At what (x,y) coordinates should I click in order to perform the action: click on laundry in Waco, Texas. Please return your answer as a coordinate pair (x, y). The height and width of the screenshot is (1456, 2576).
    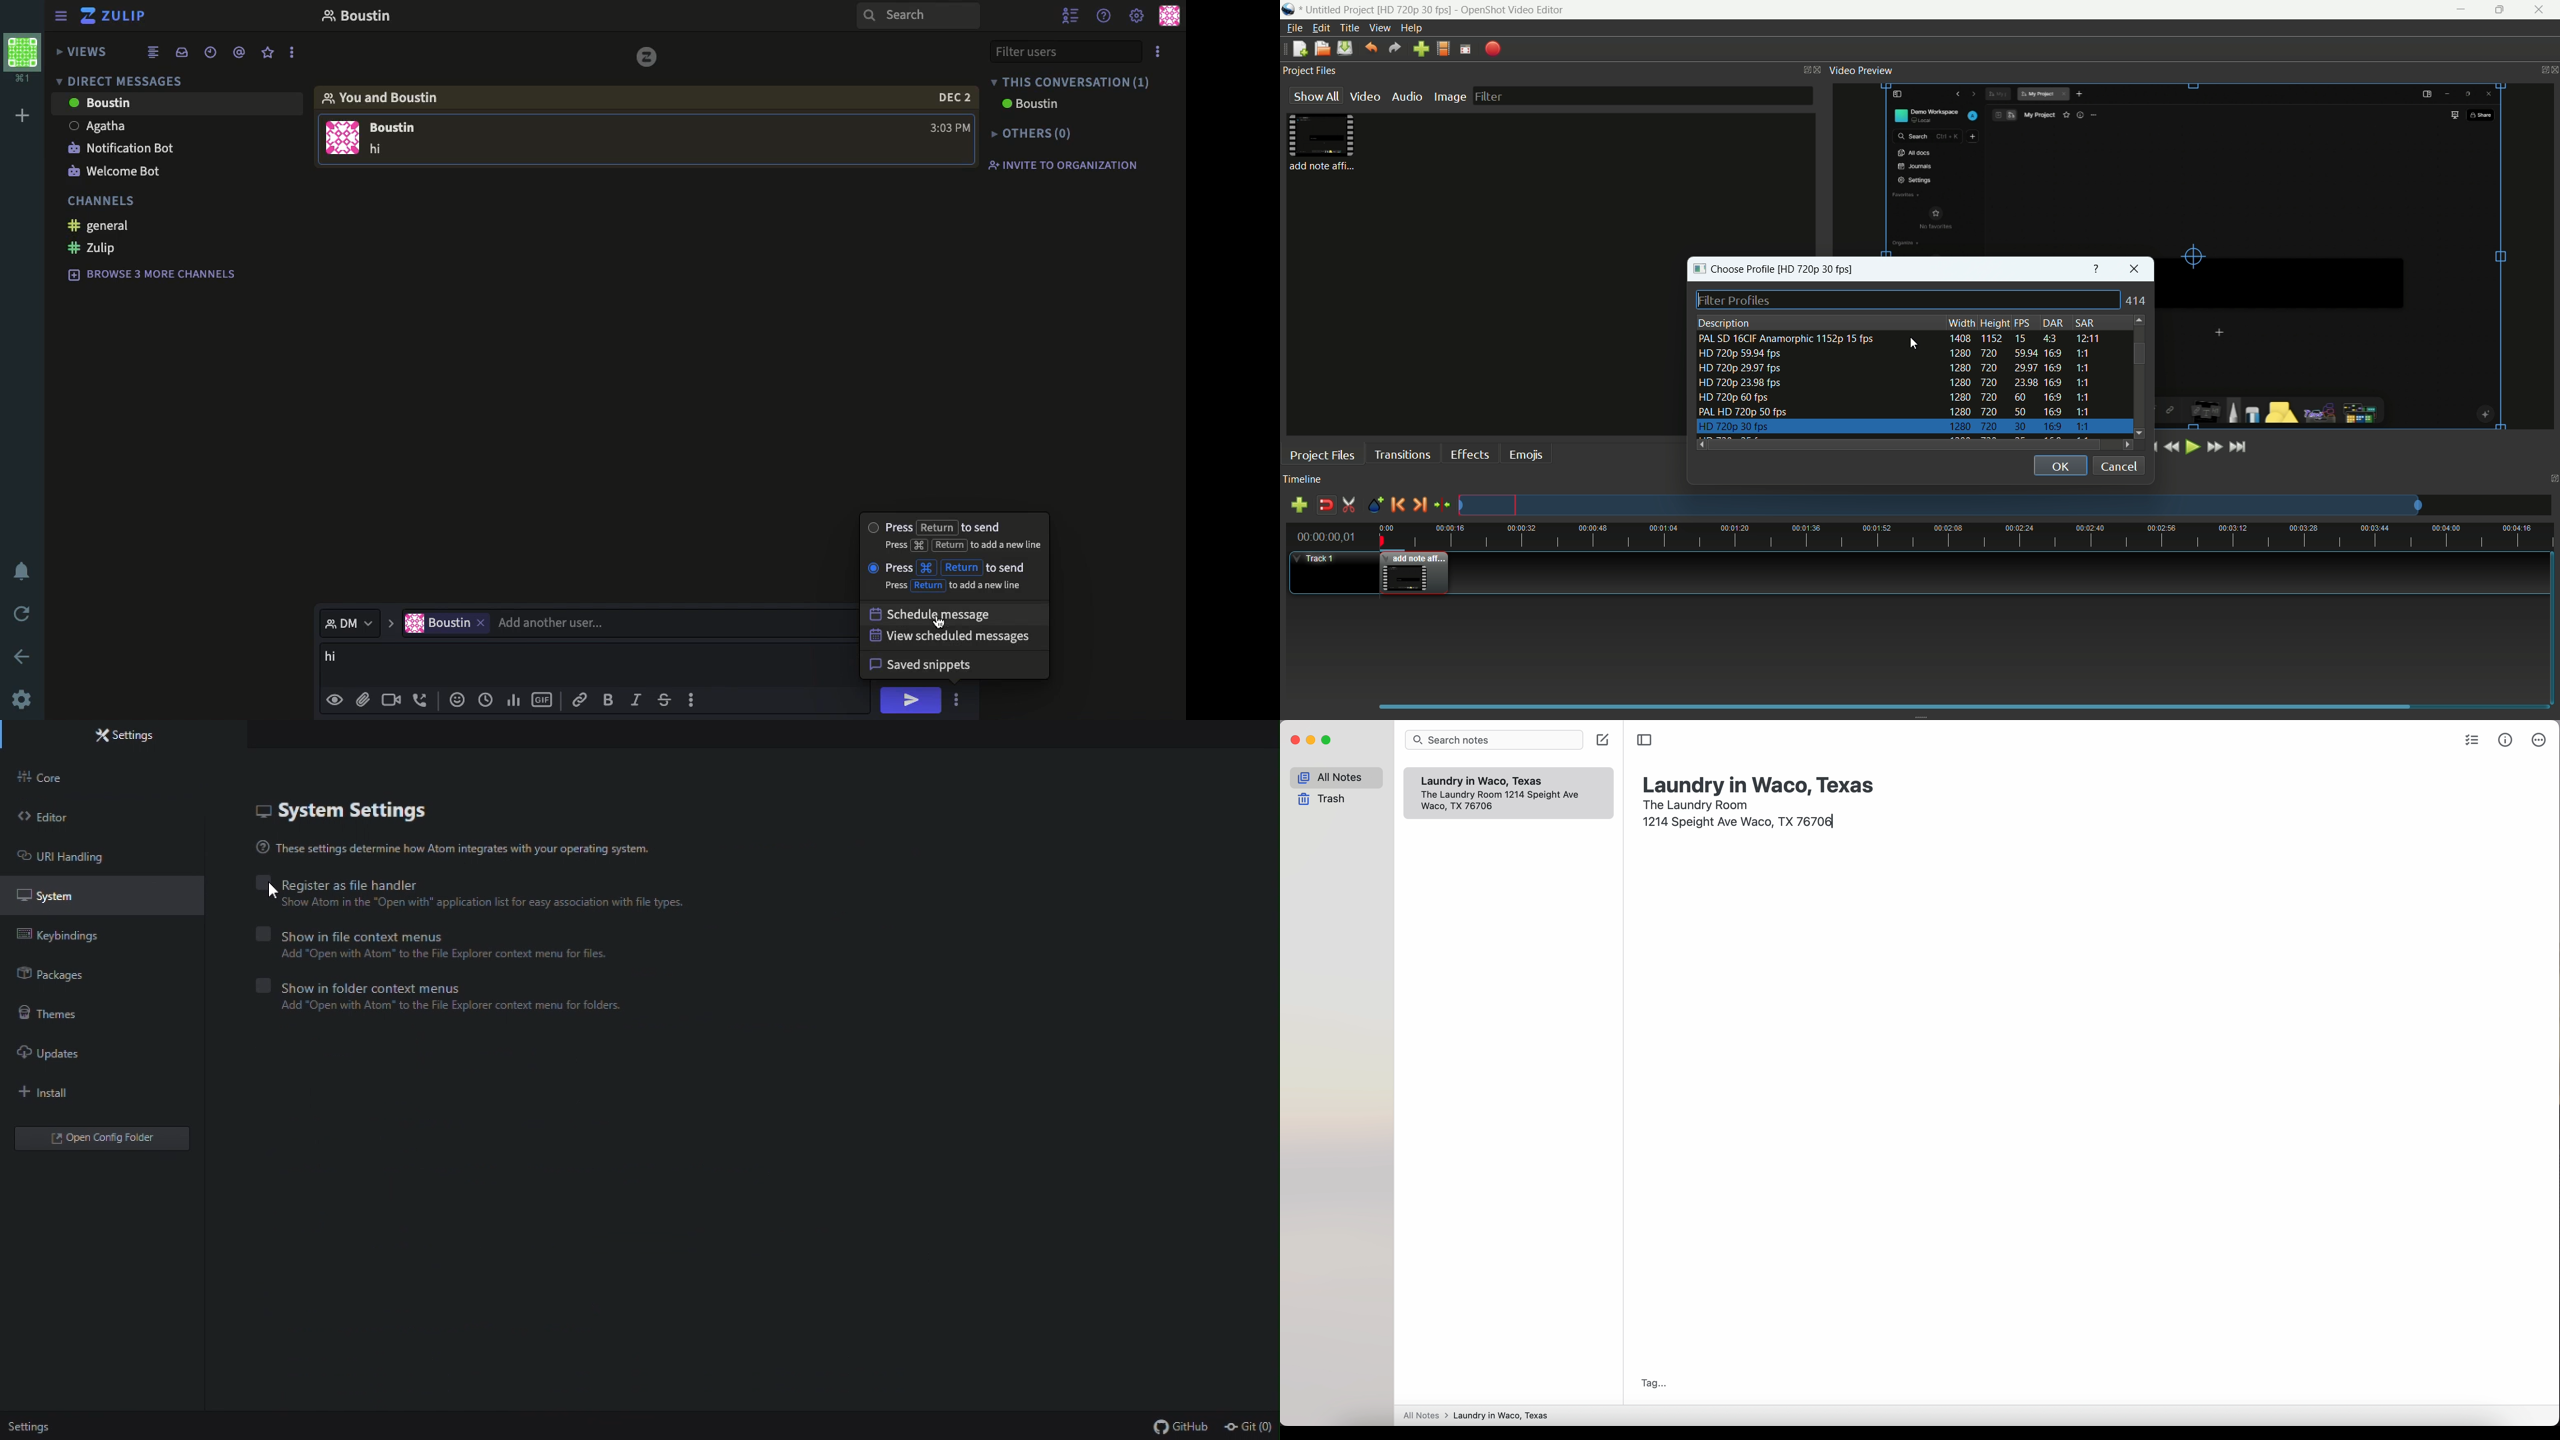
    Looking at the image, I should click on (1760, 781).